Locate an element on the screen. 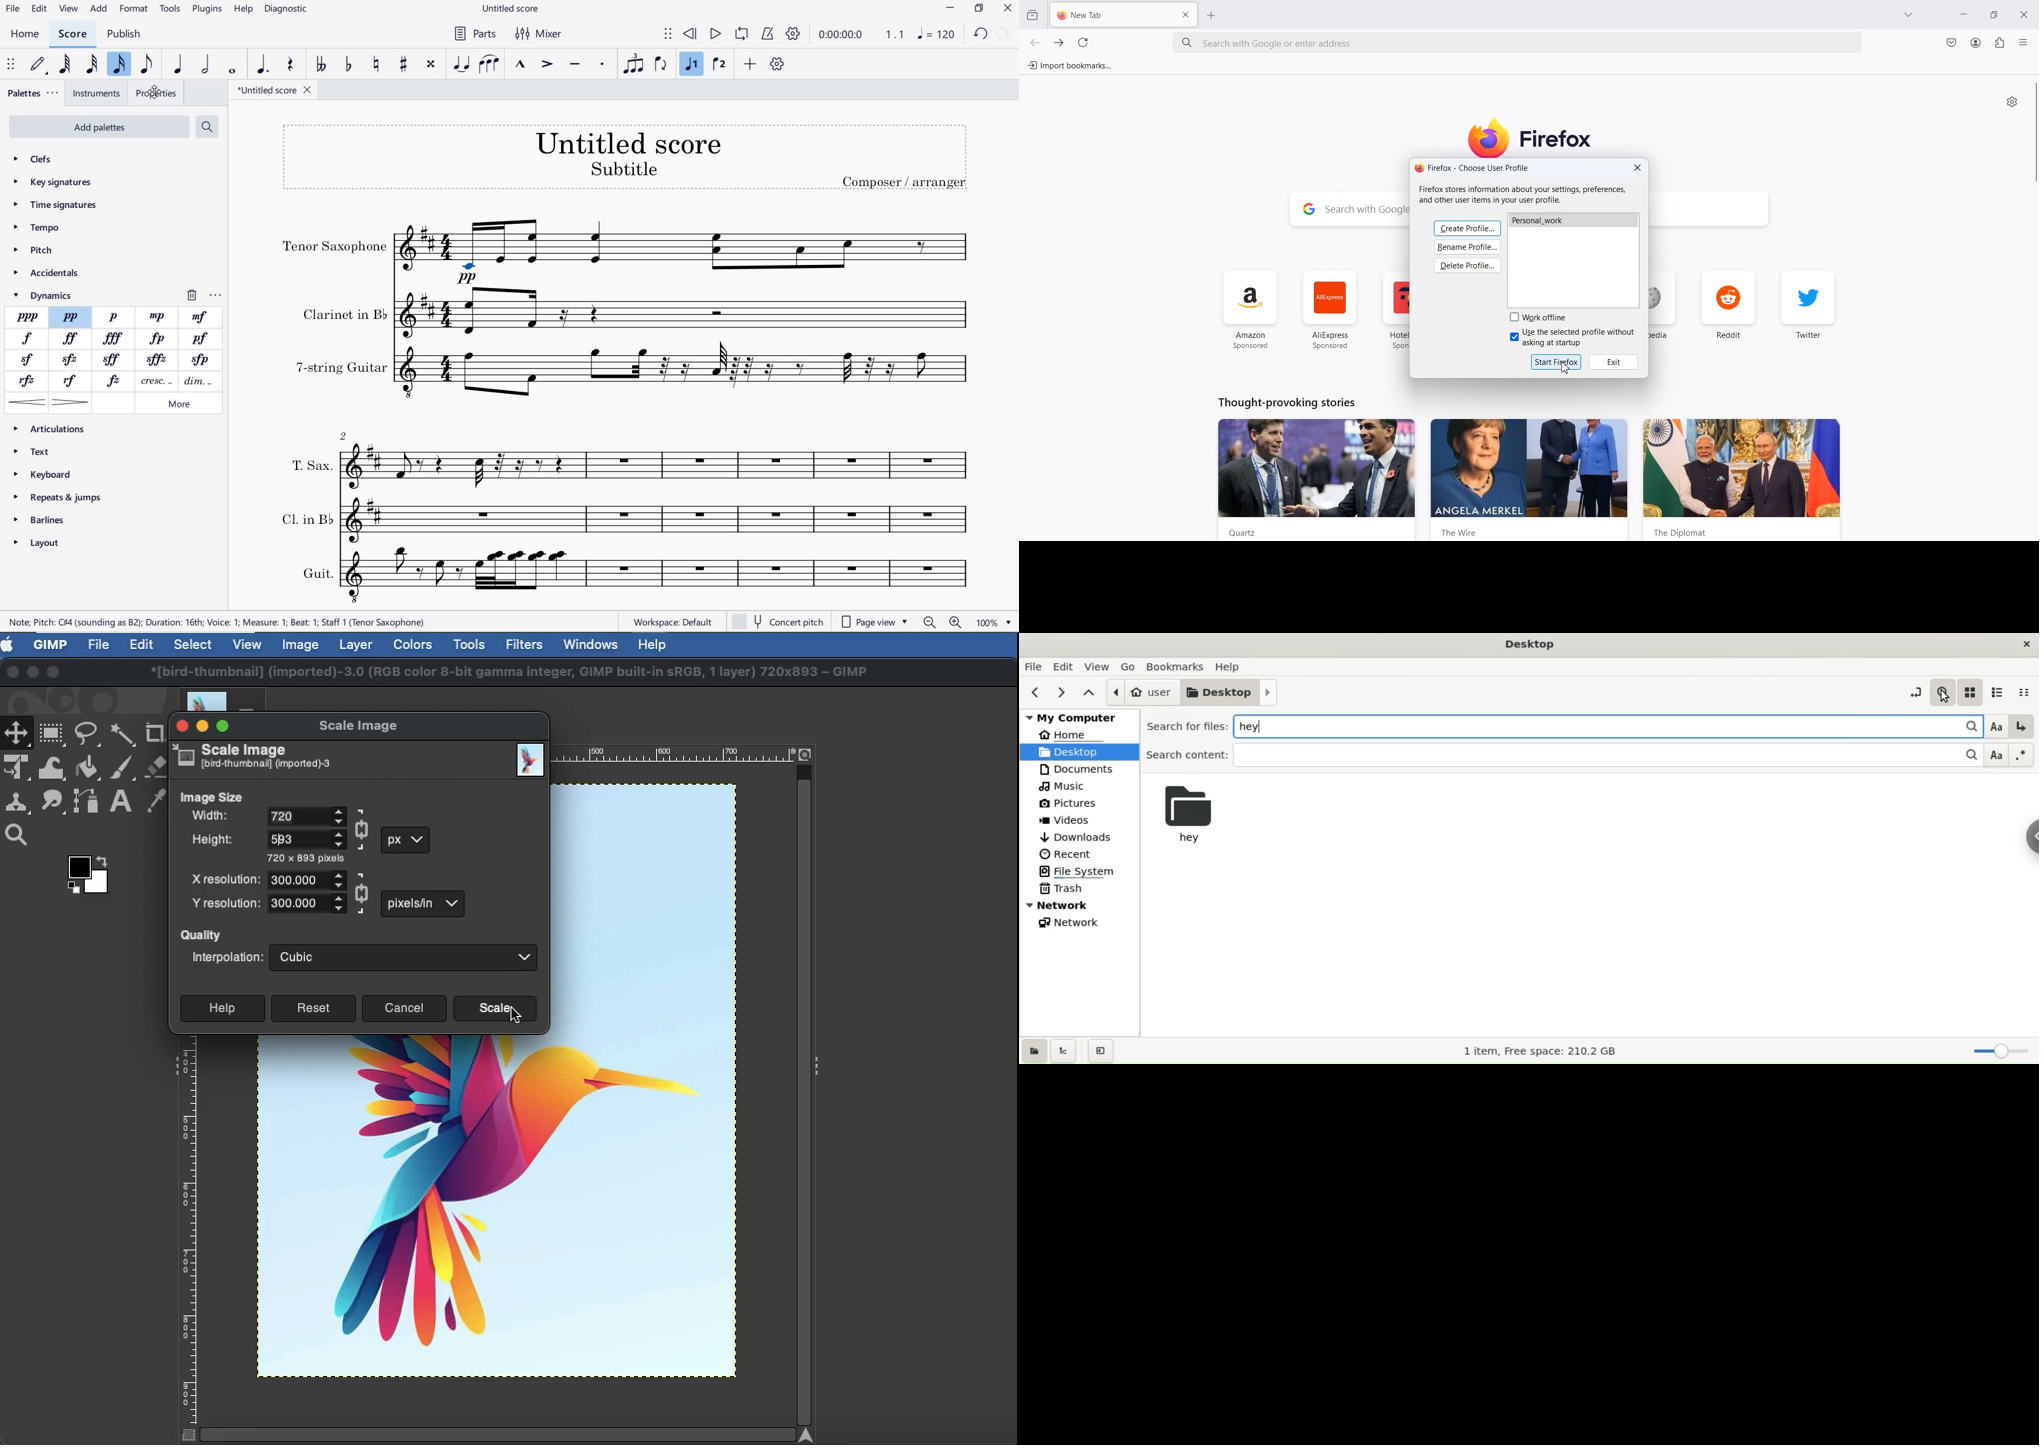  TOGGLE SHARP is located at coordinates (403, 64).